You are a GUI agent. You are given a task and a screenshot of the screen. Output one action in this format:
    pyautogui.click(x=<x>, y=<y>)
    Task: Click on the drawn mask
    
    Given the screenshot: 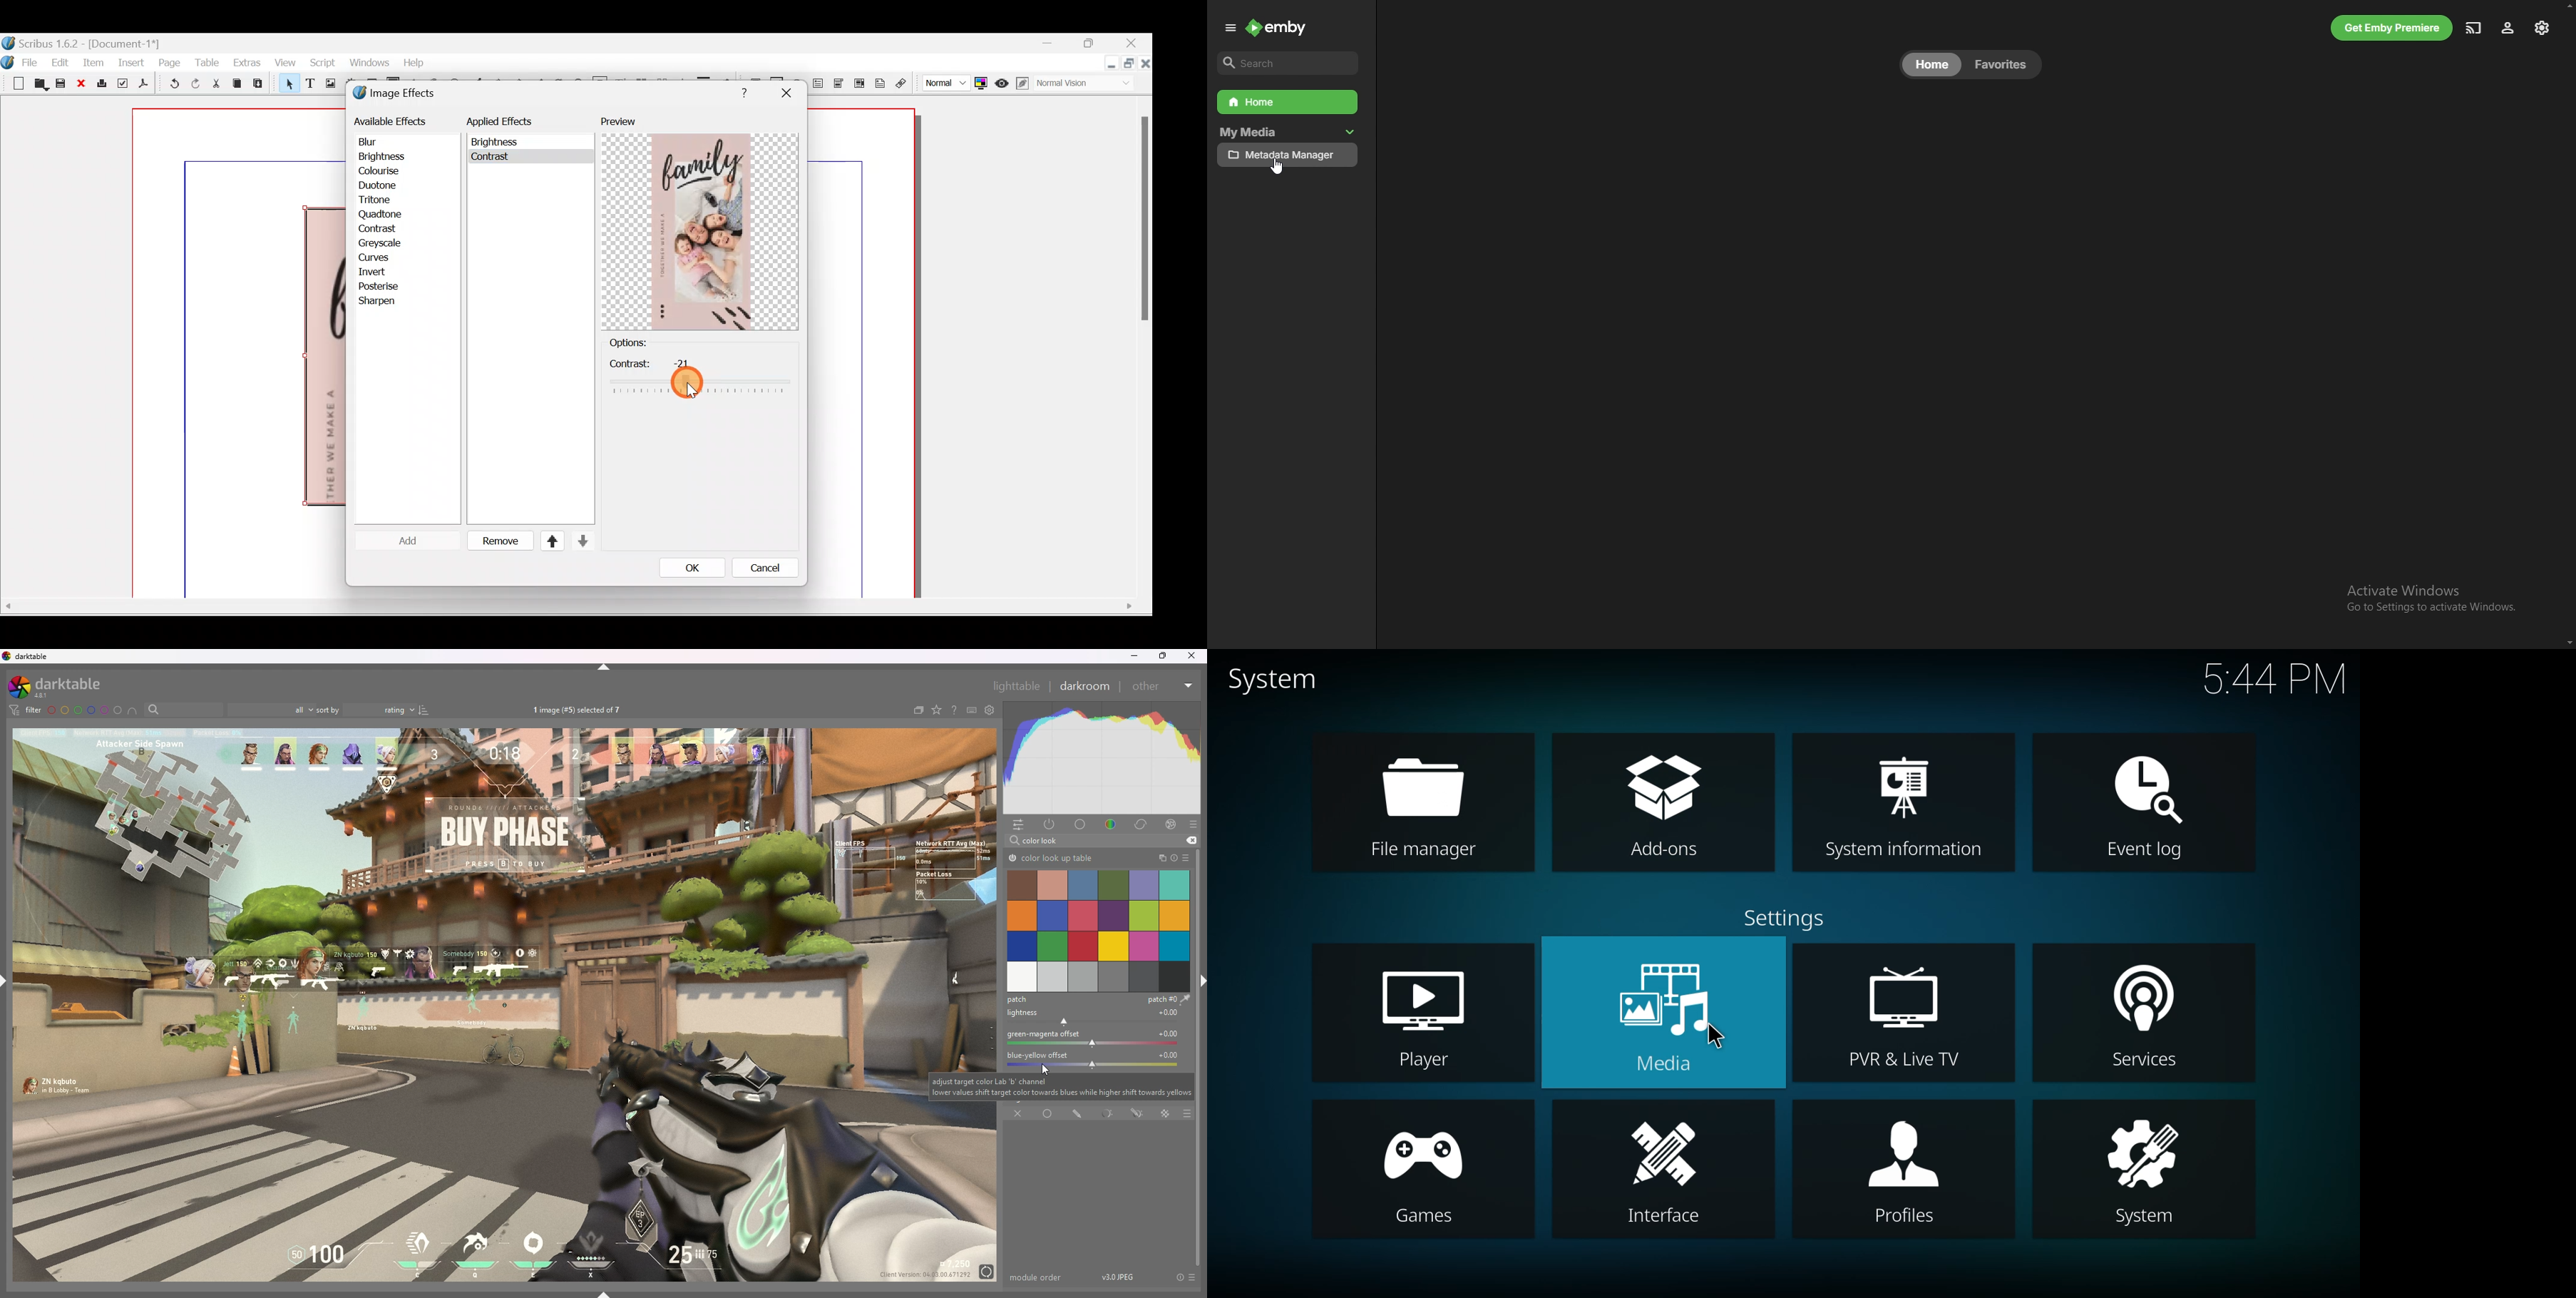 What is the action you would take?
    pyautogui.click(x=1076, y=1113)
    